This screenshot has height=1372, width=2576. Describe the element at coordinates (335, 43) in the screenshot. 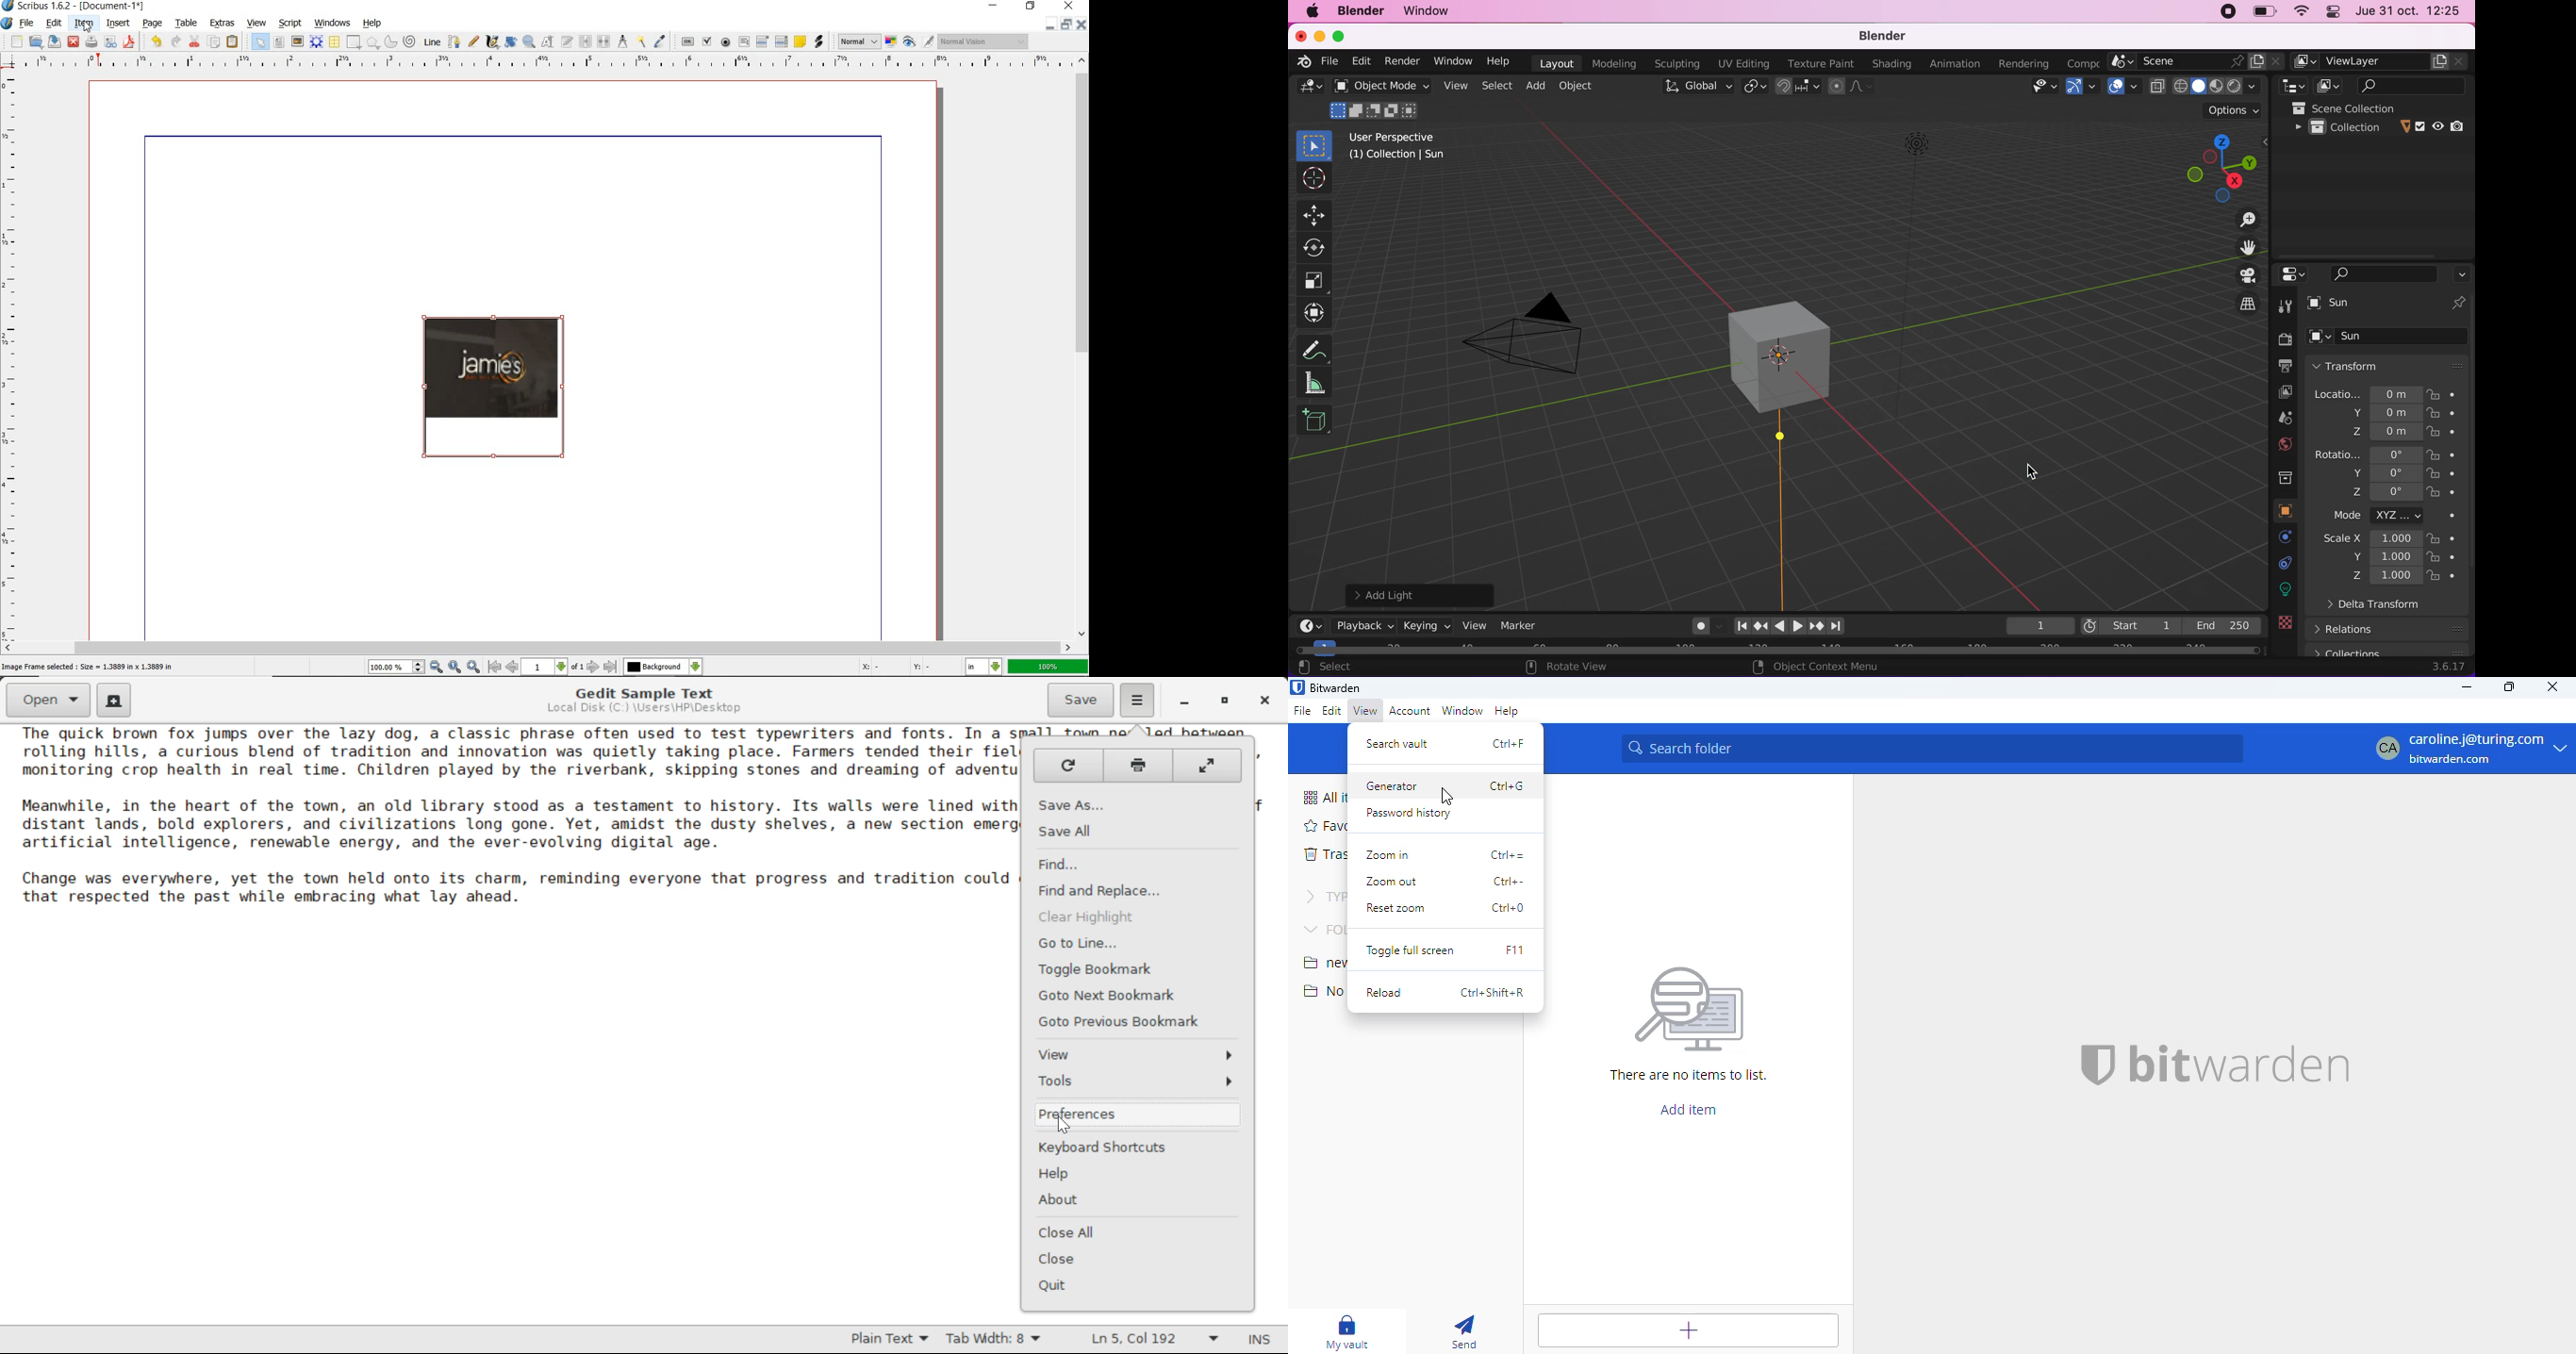

I see `table` at that location.